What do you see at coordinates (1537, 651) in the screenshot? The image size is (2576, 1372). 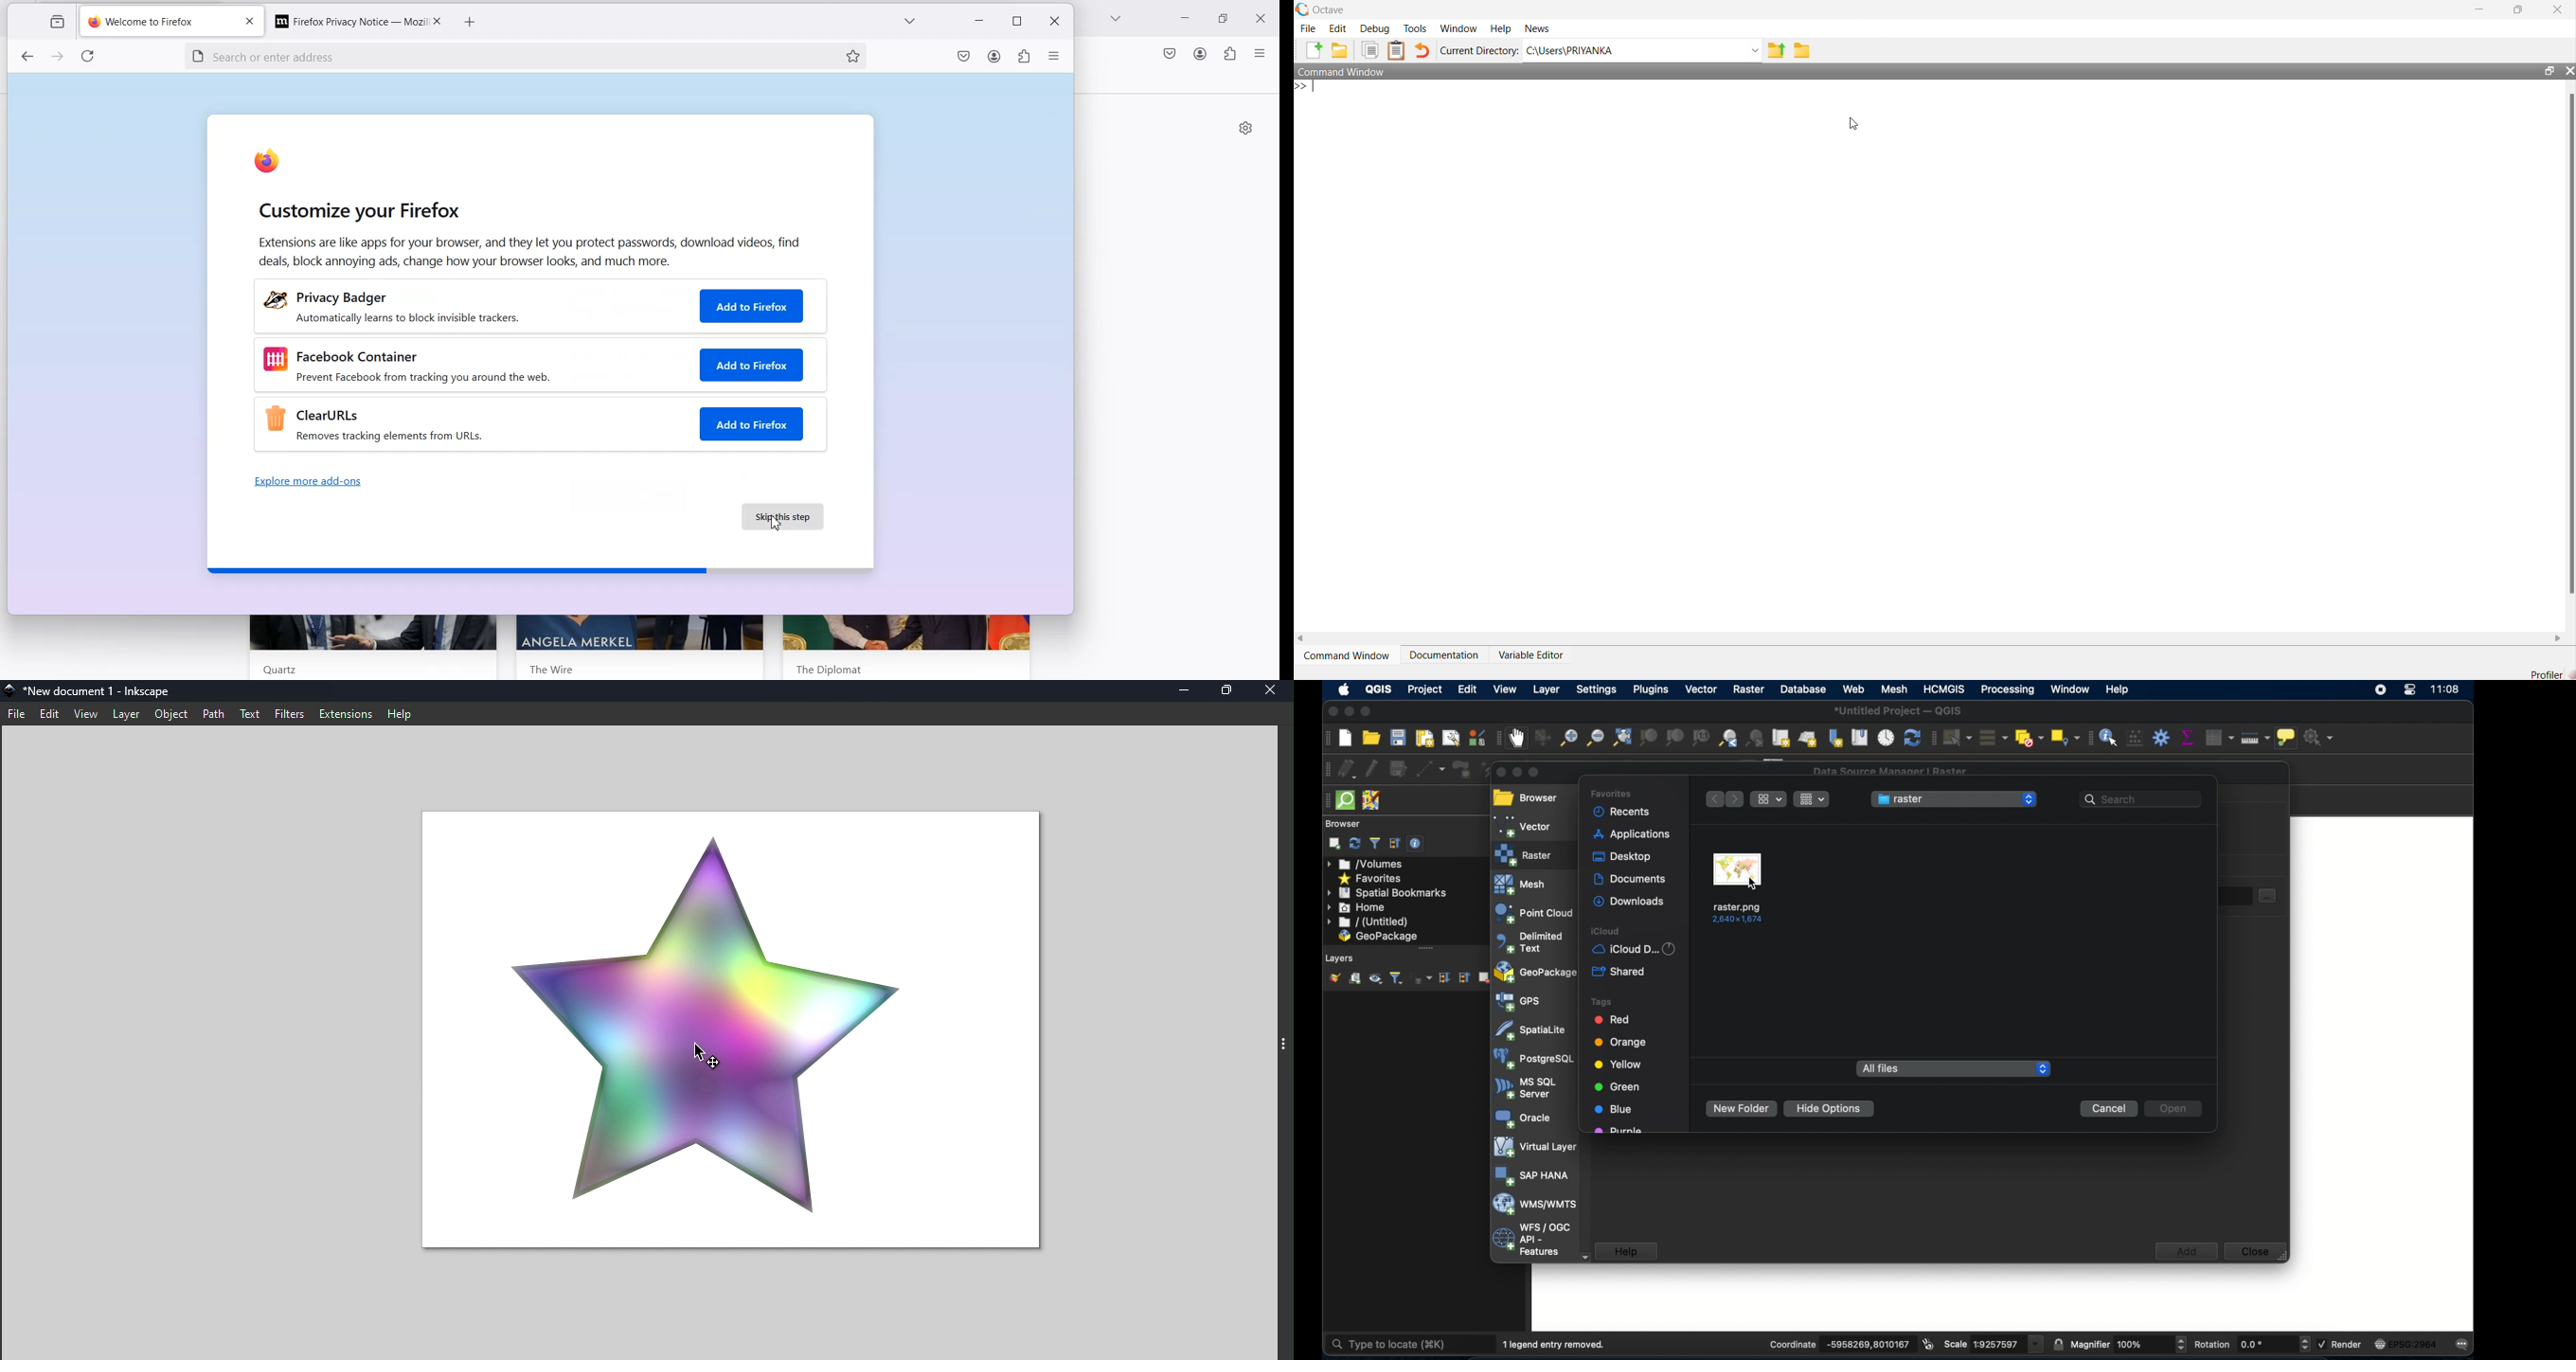 I see `Variable Editor` at bounding box center [1537, 651].